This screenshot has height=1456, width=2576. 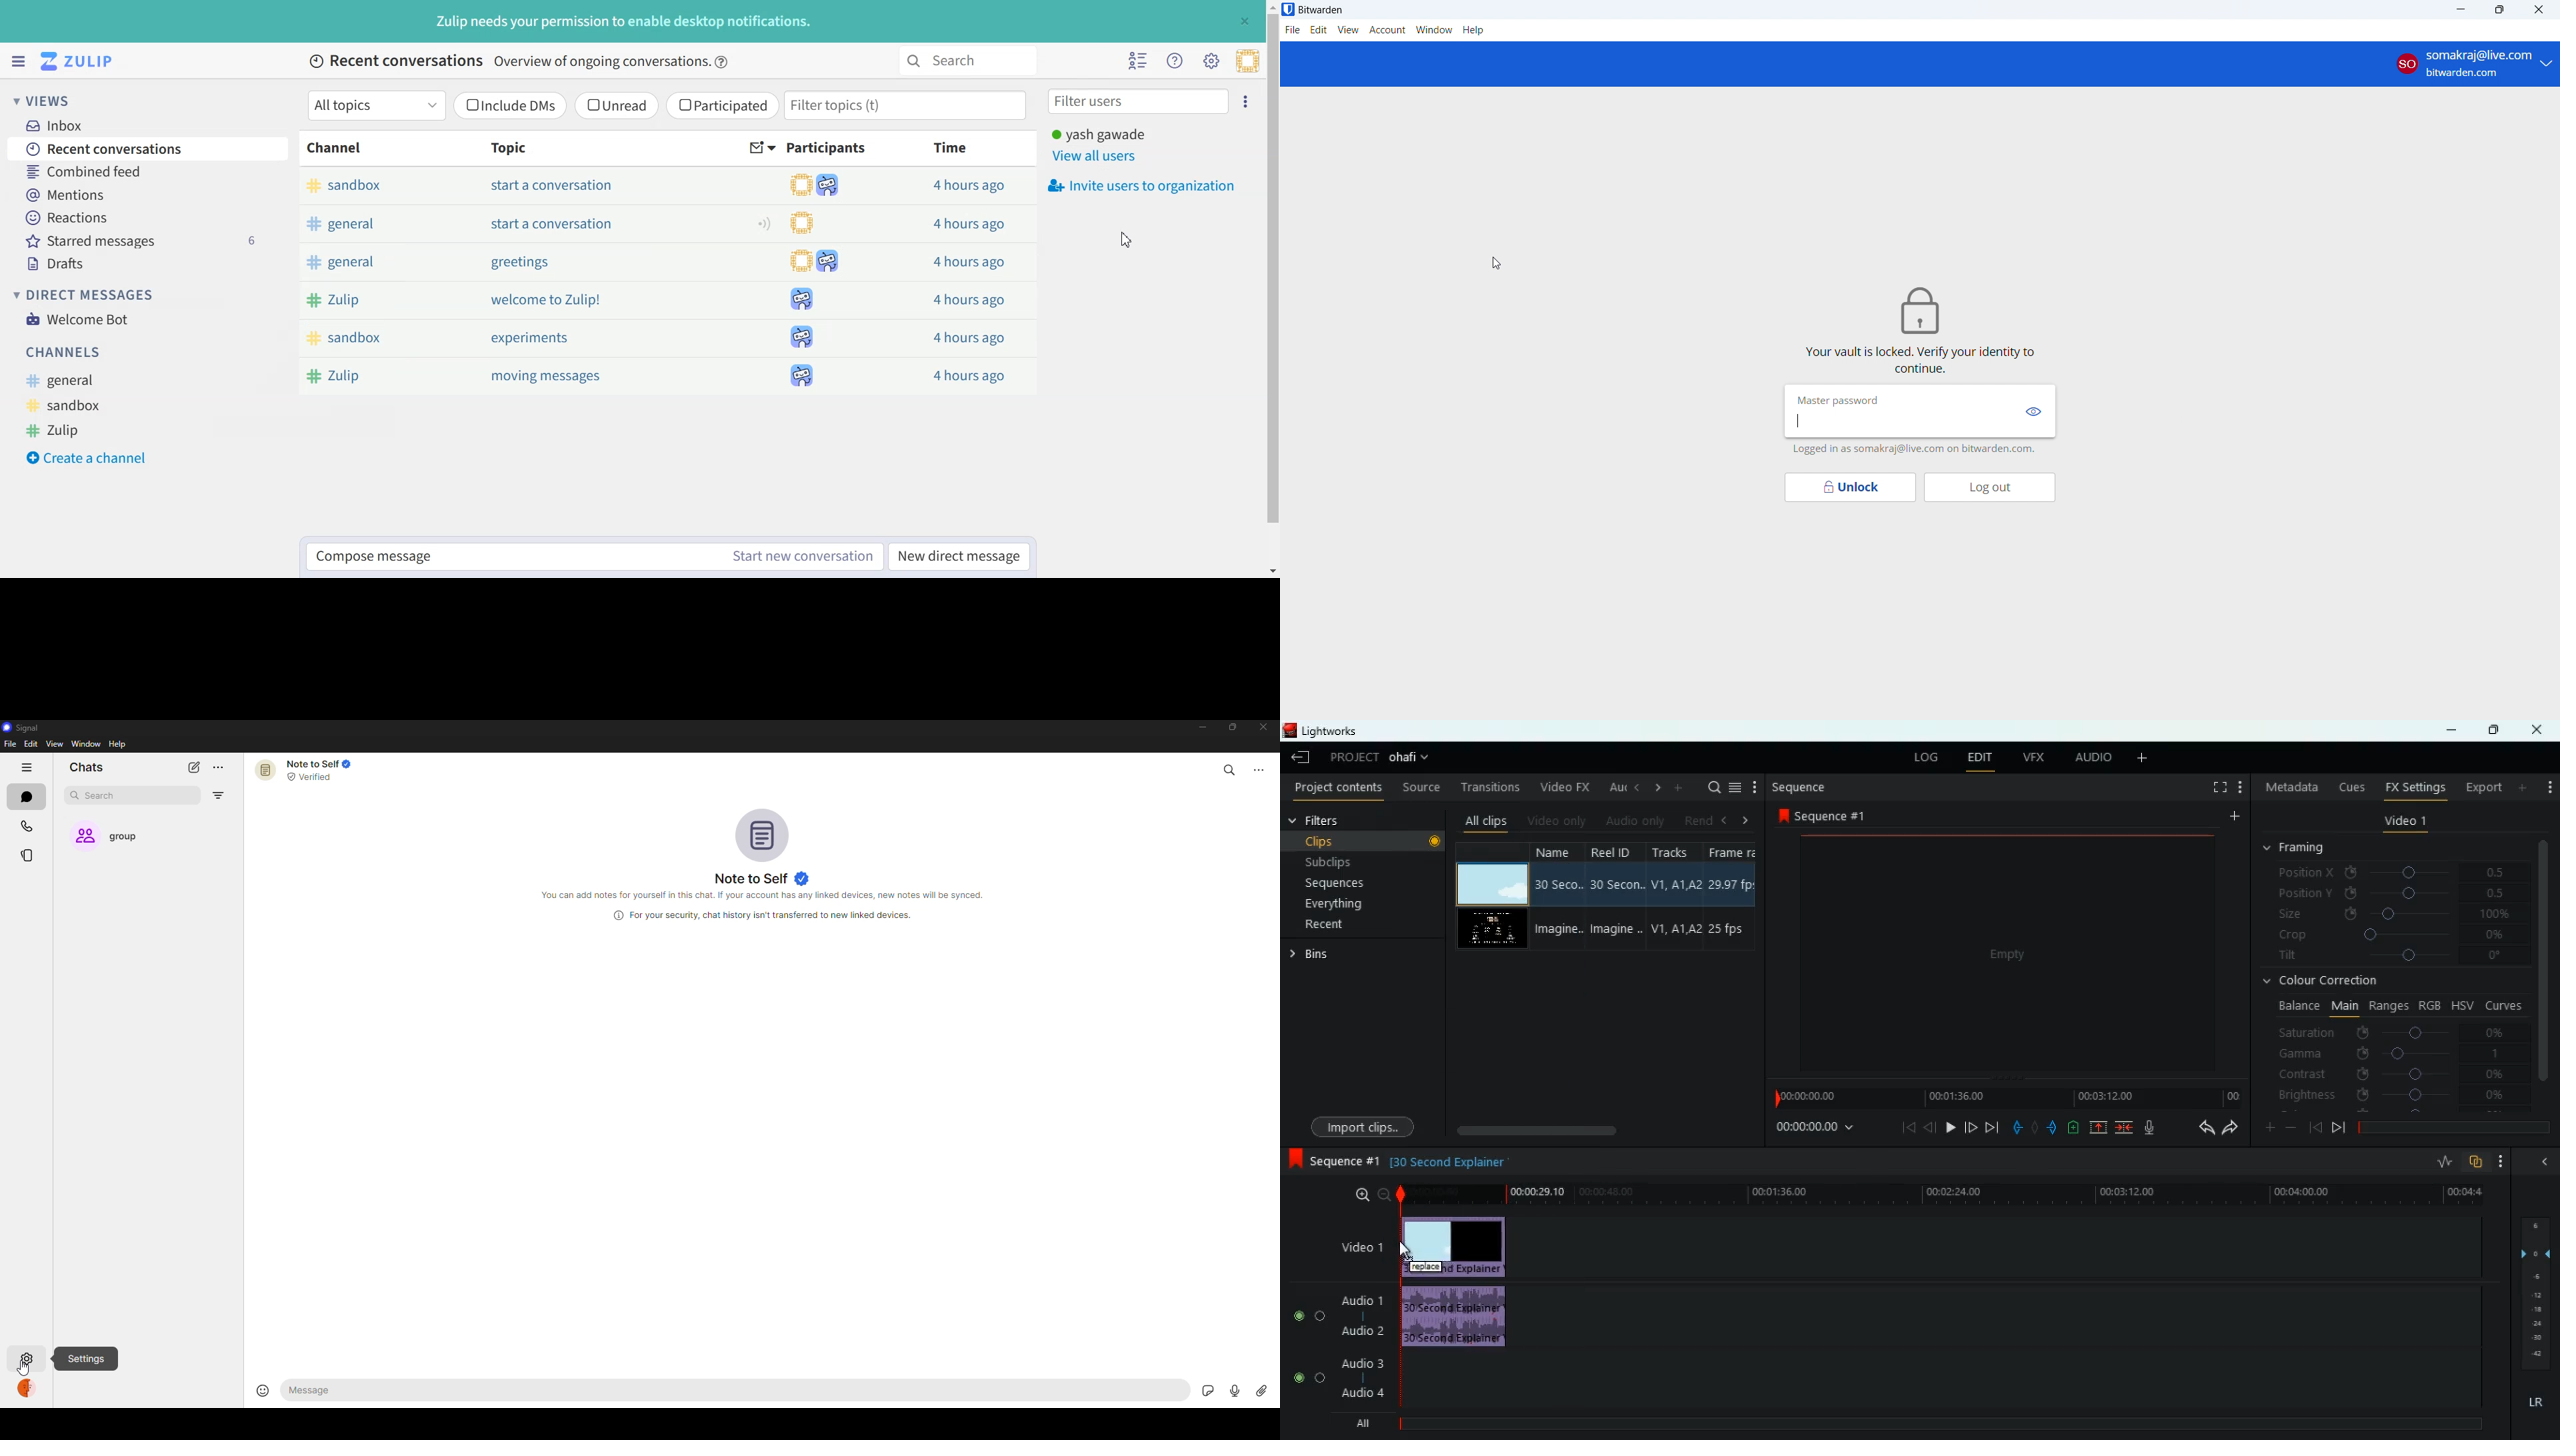 I want to click on name, so click(x=1556, y=897).